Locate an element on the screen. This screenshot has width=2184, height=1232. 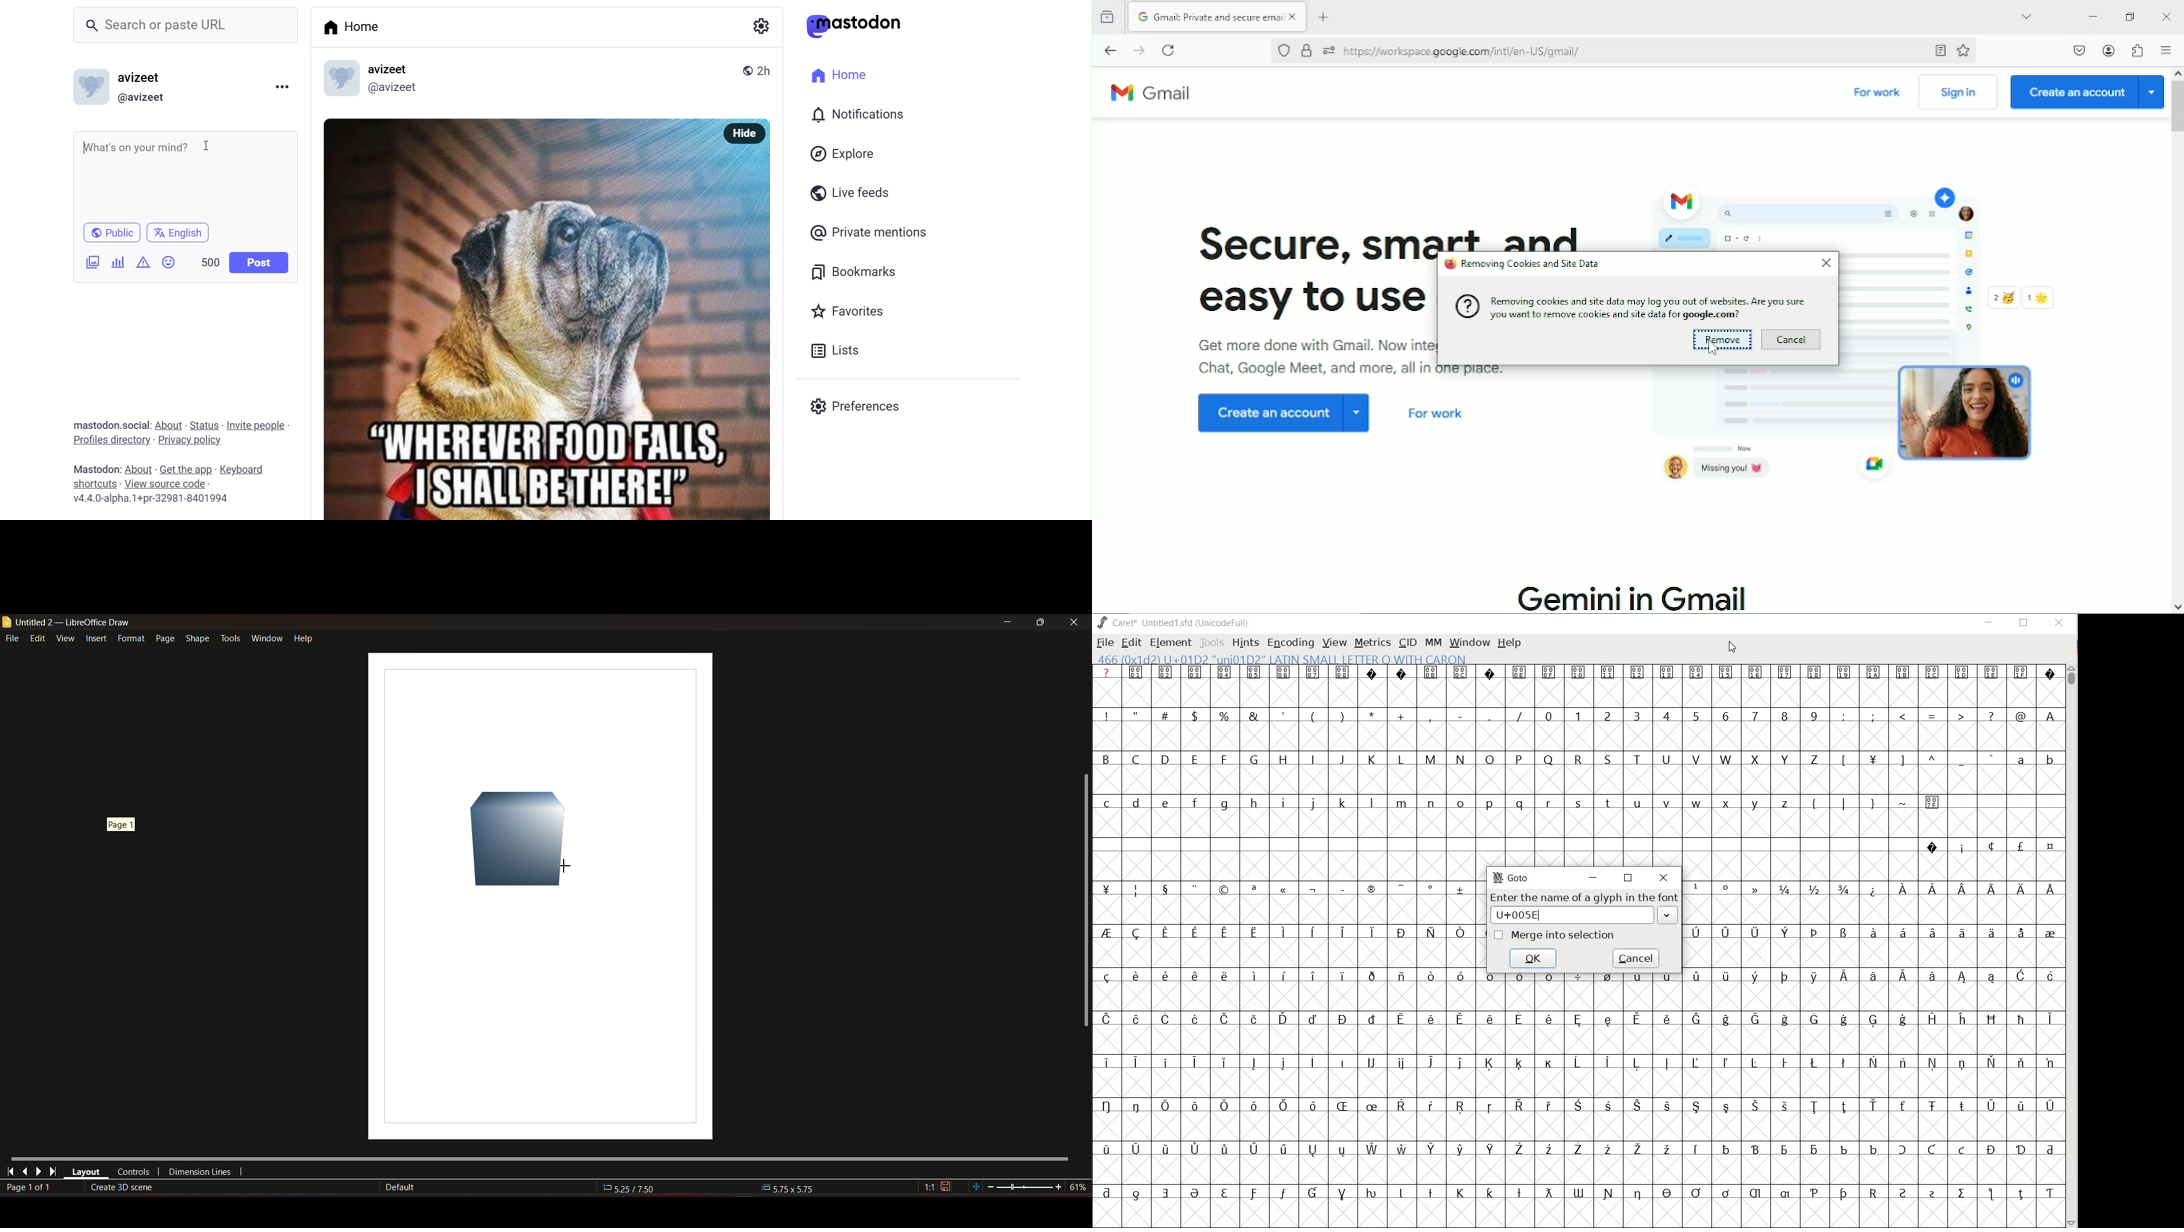
cursor is located at coordinates (207, 143).